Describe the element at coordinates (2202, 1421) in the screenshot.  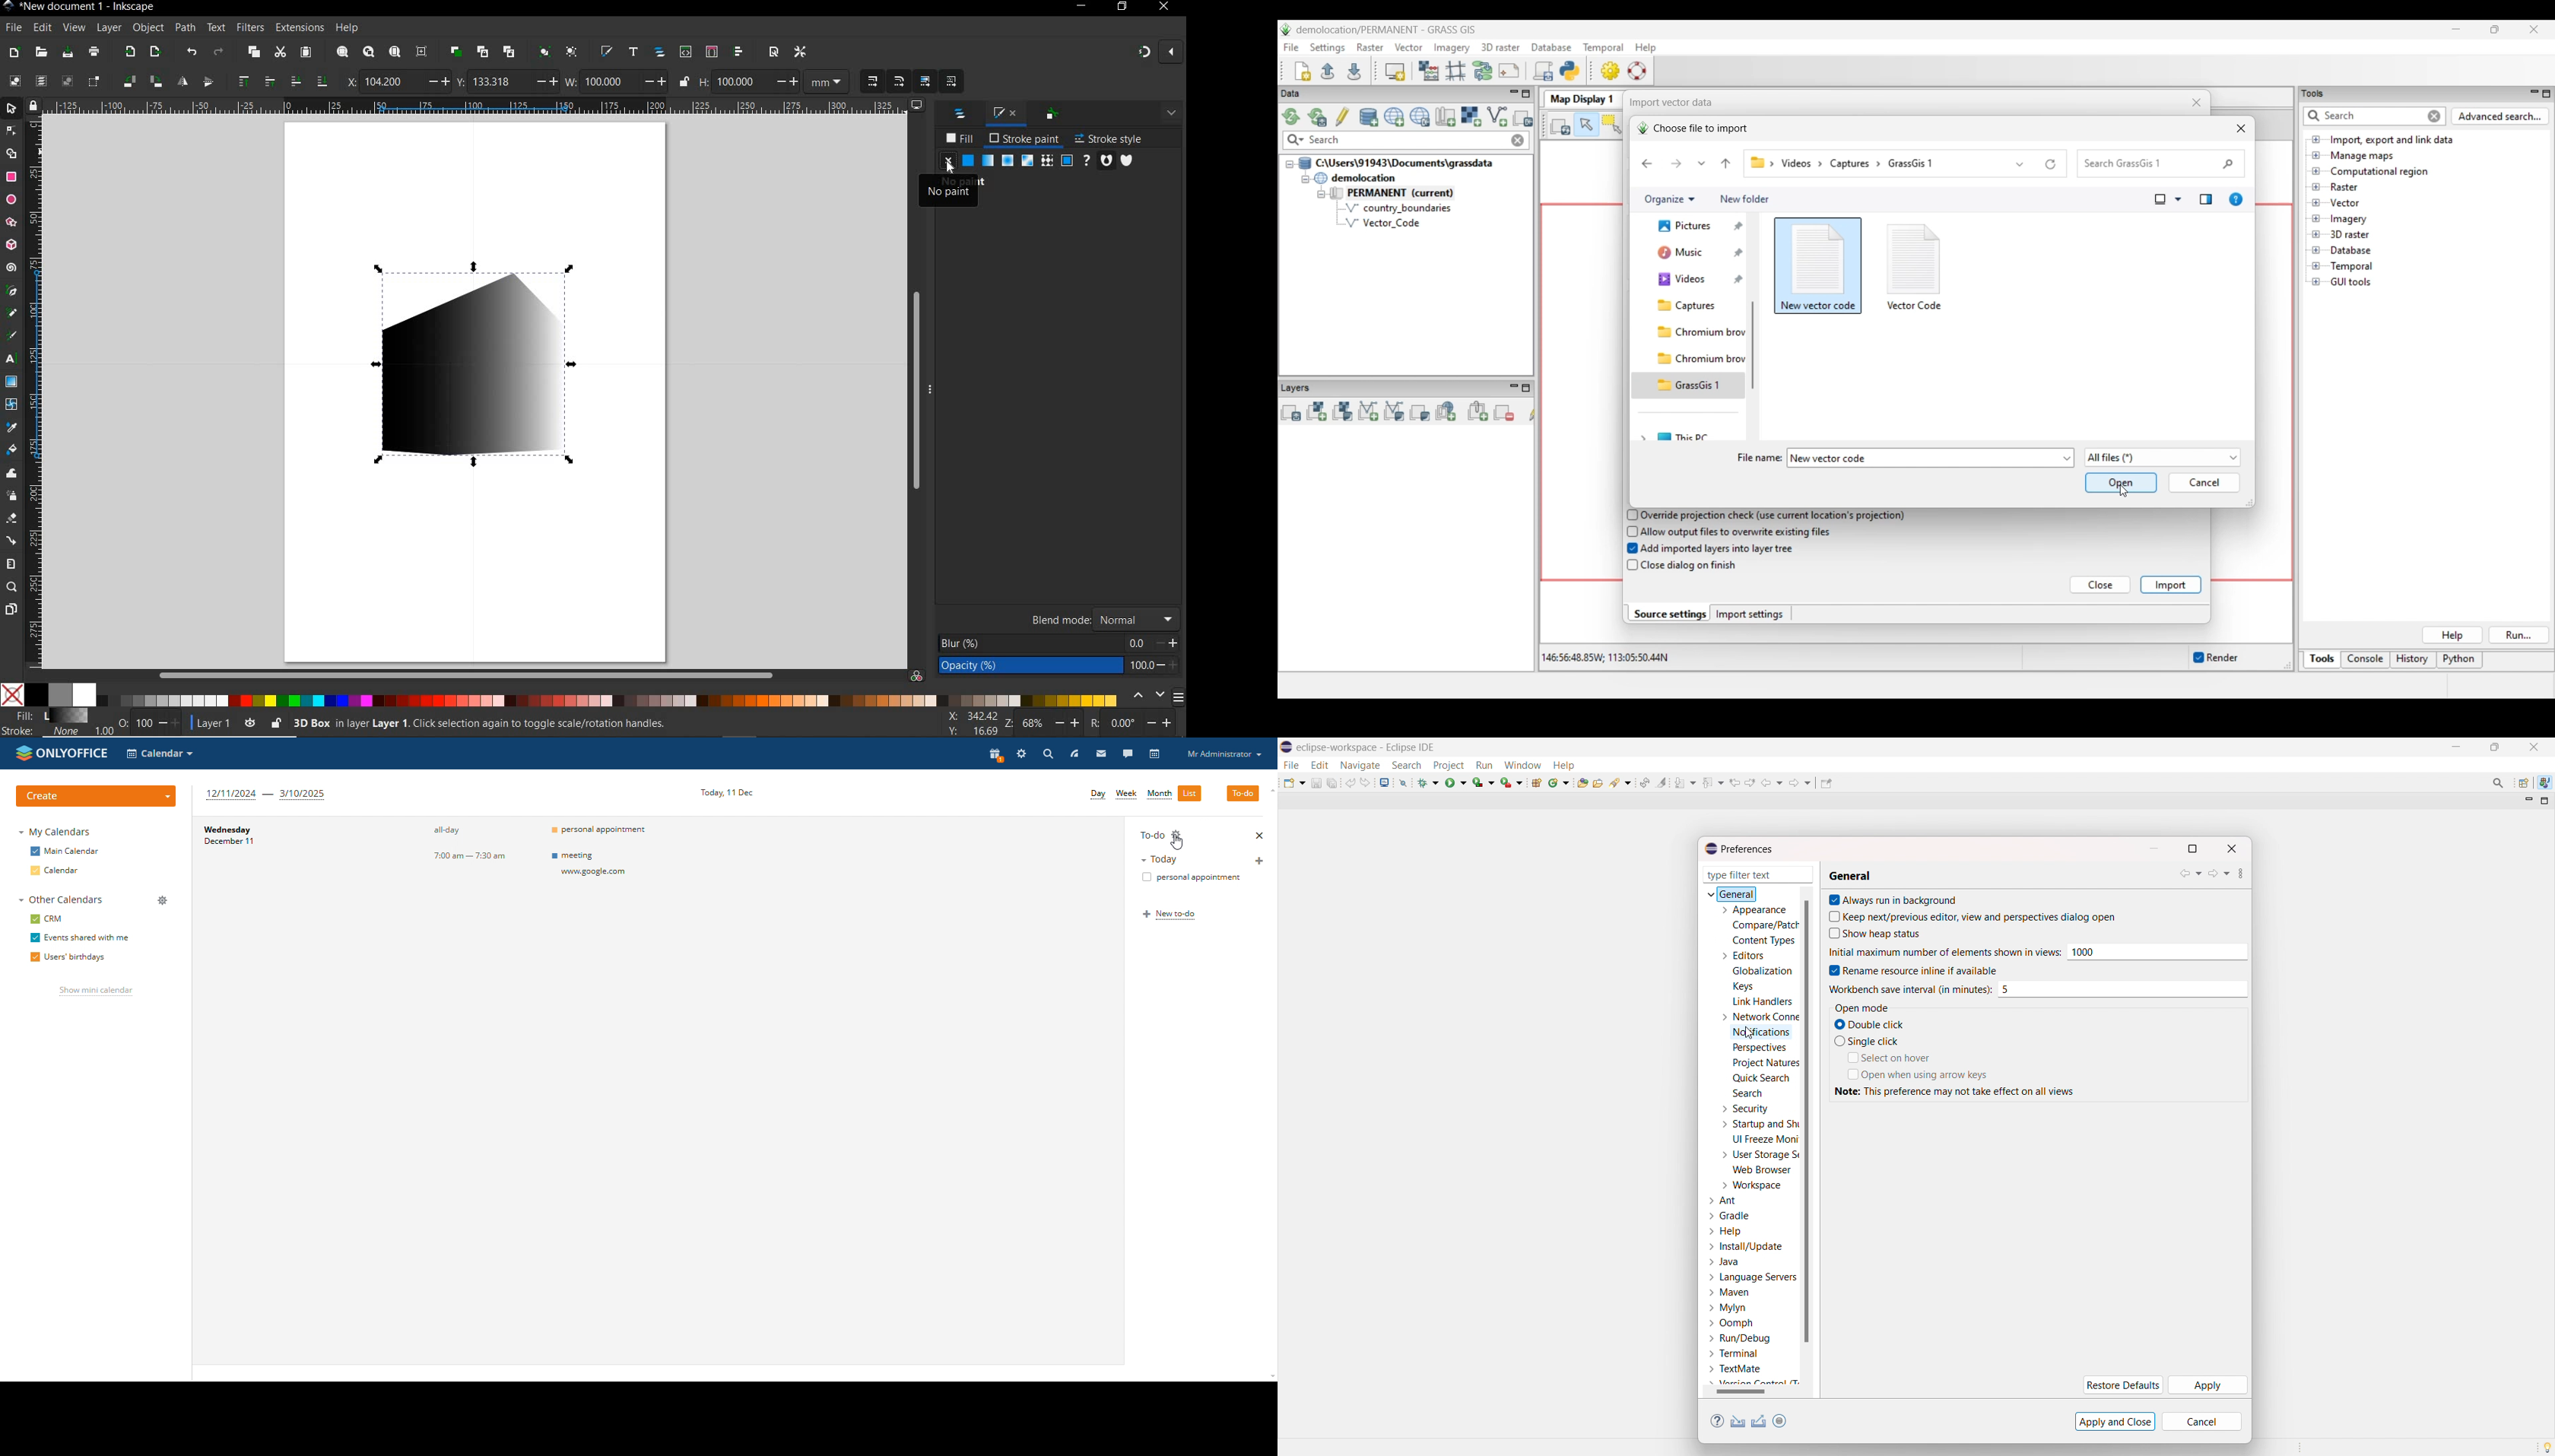
I see `cancel` at that location.